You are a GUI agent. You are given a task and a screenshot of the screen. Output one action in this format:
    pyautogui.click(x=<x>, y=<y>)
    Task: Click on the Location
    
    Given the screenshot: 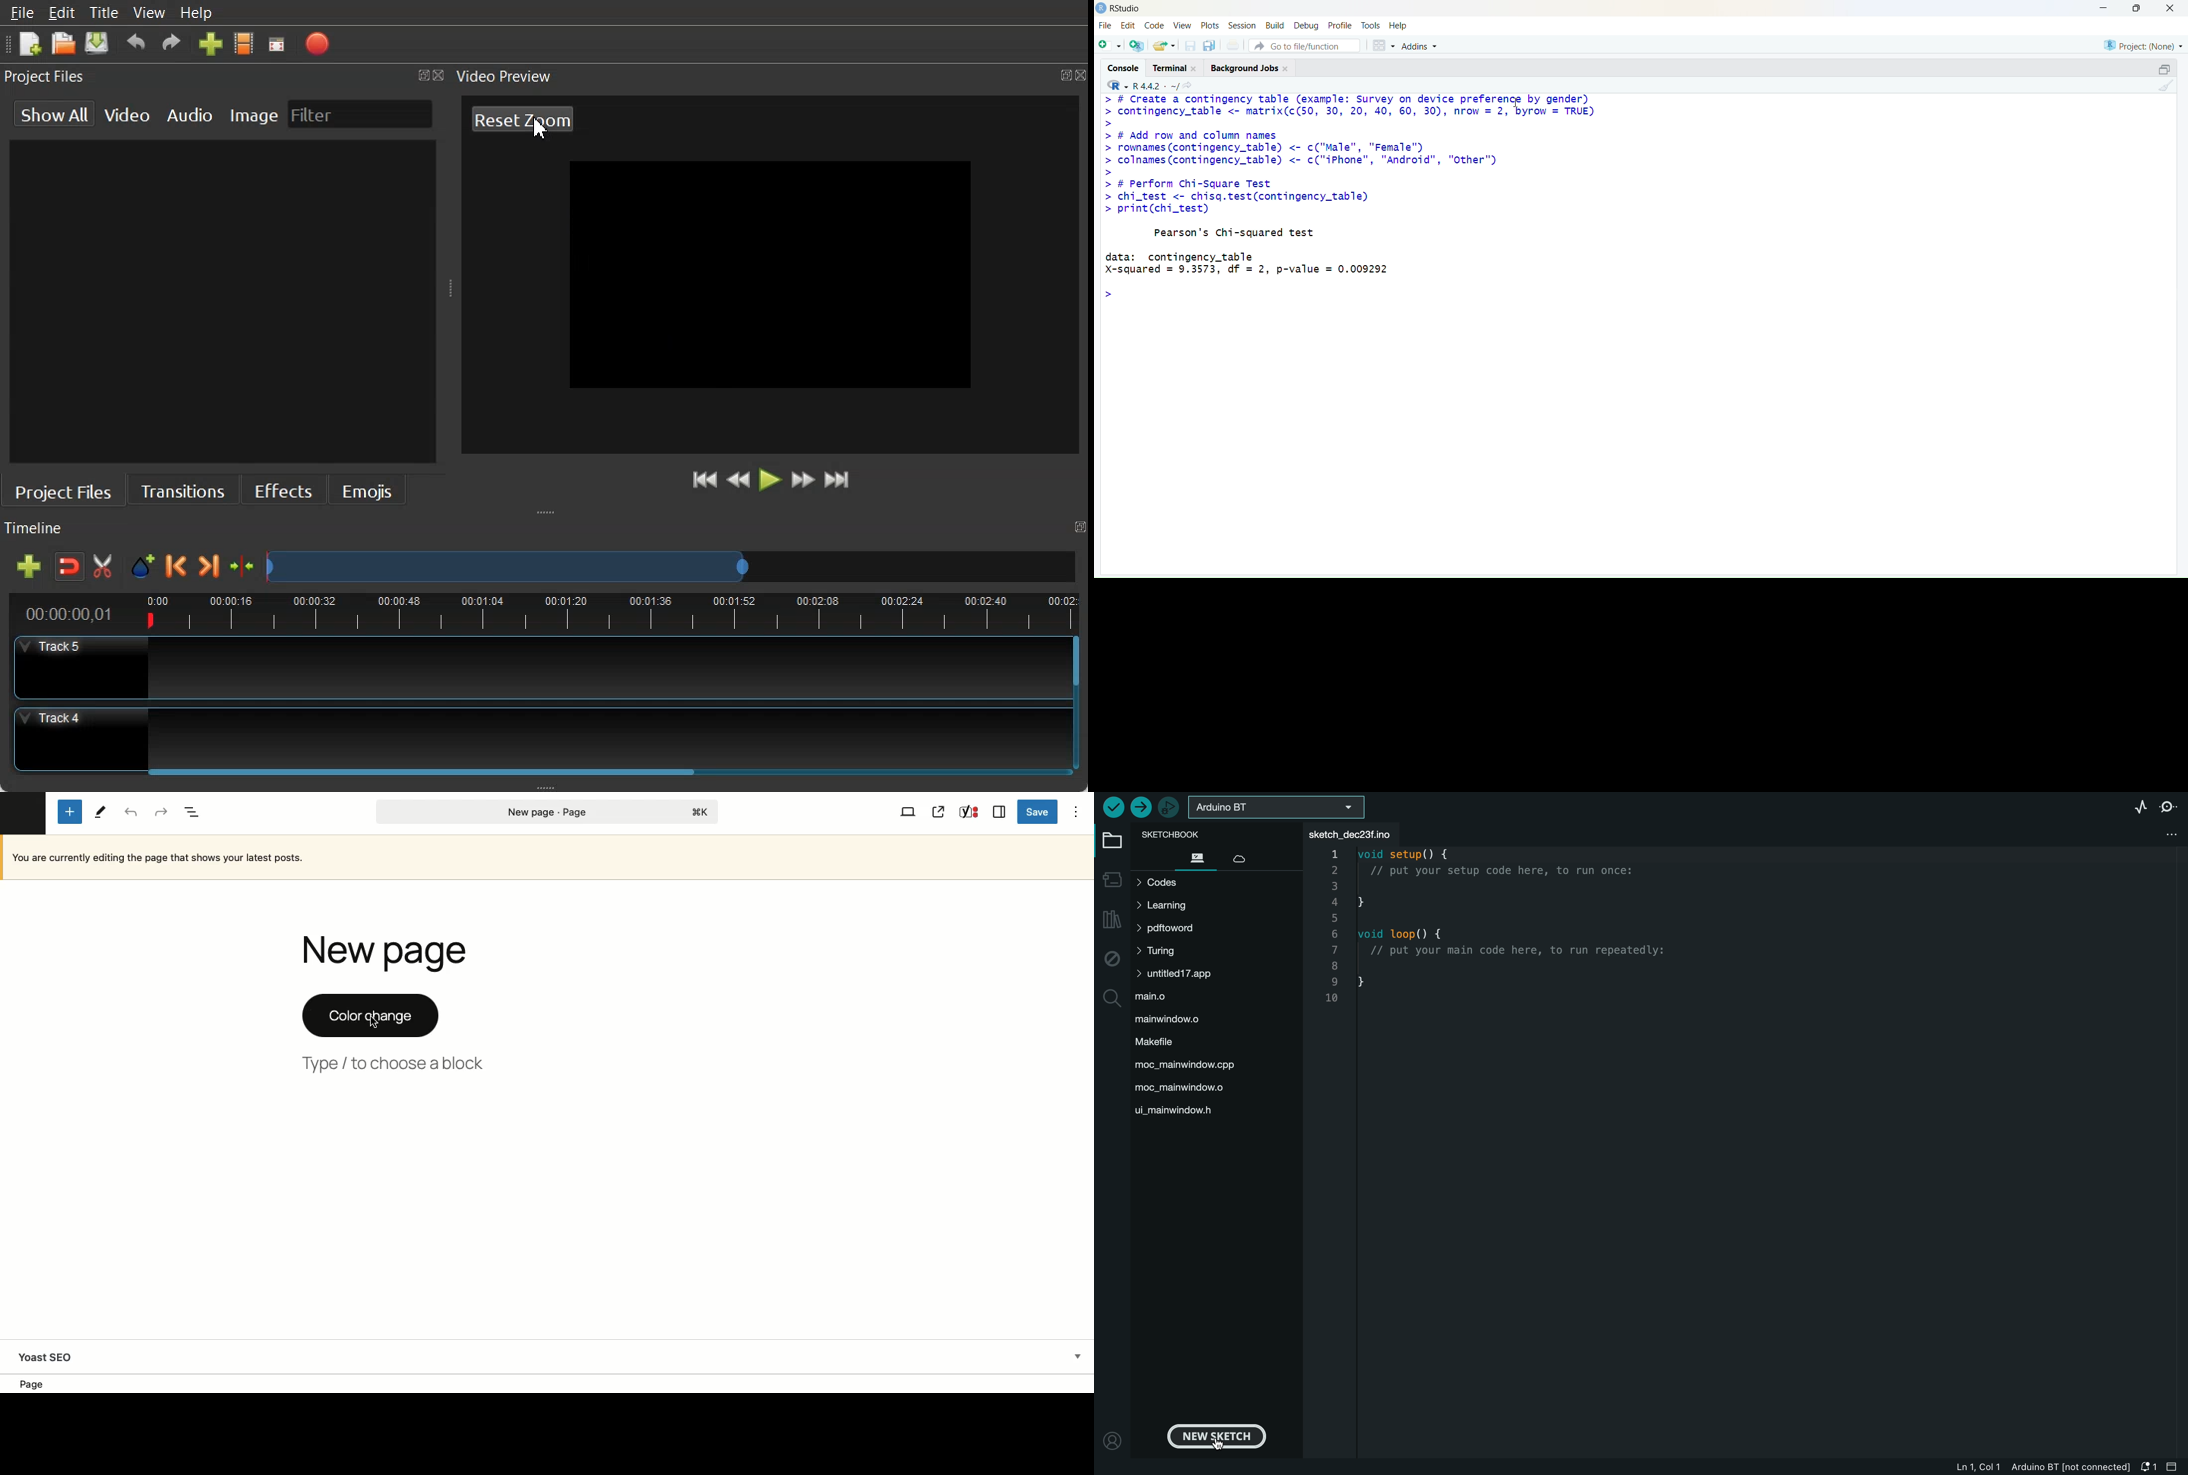 What is the action you would take?
    pyautogui.click(x=549, y=1383)
    